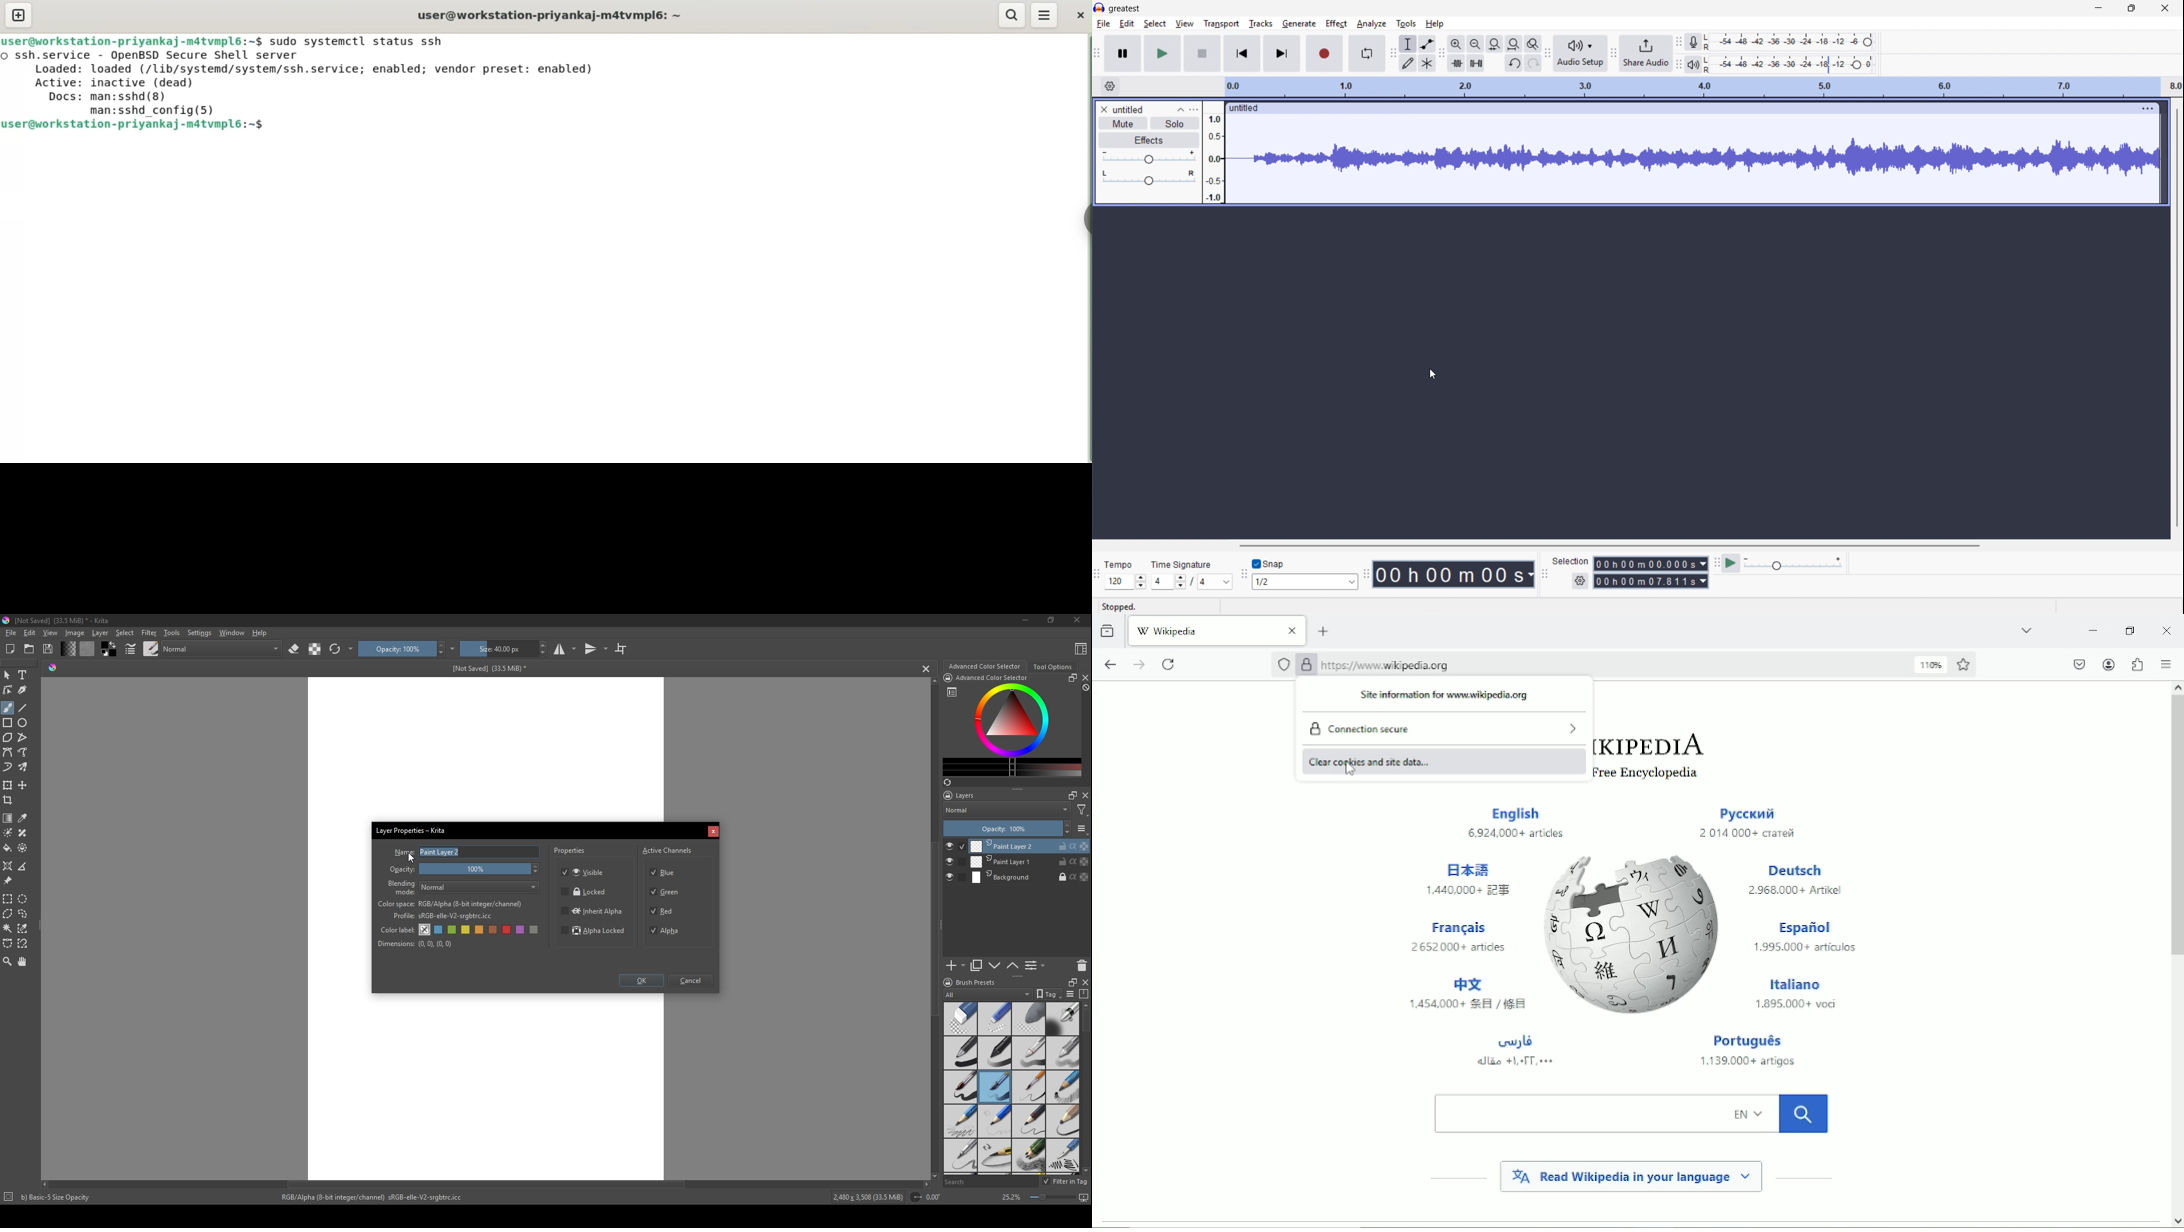  What do you see at coordinates (7, 738) in the screenshot?
I see `polygon` at bounding box center [7, 738].